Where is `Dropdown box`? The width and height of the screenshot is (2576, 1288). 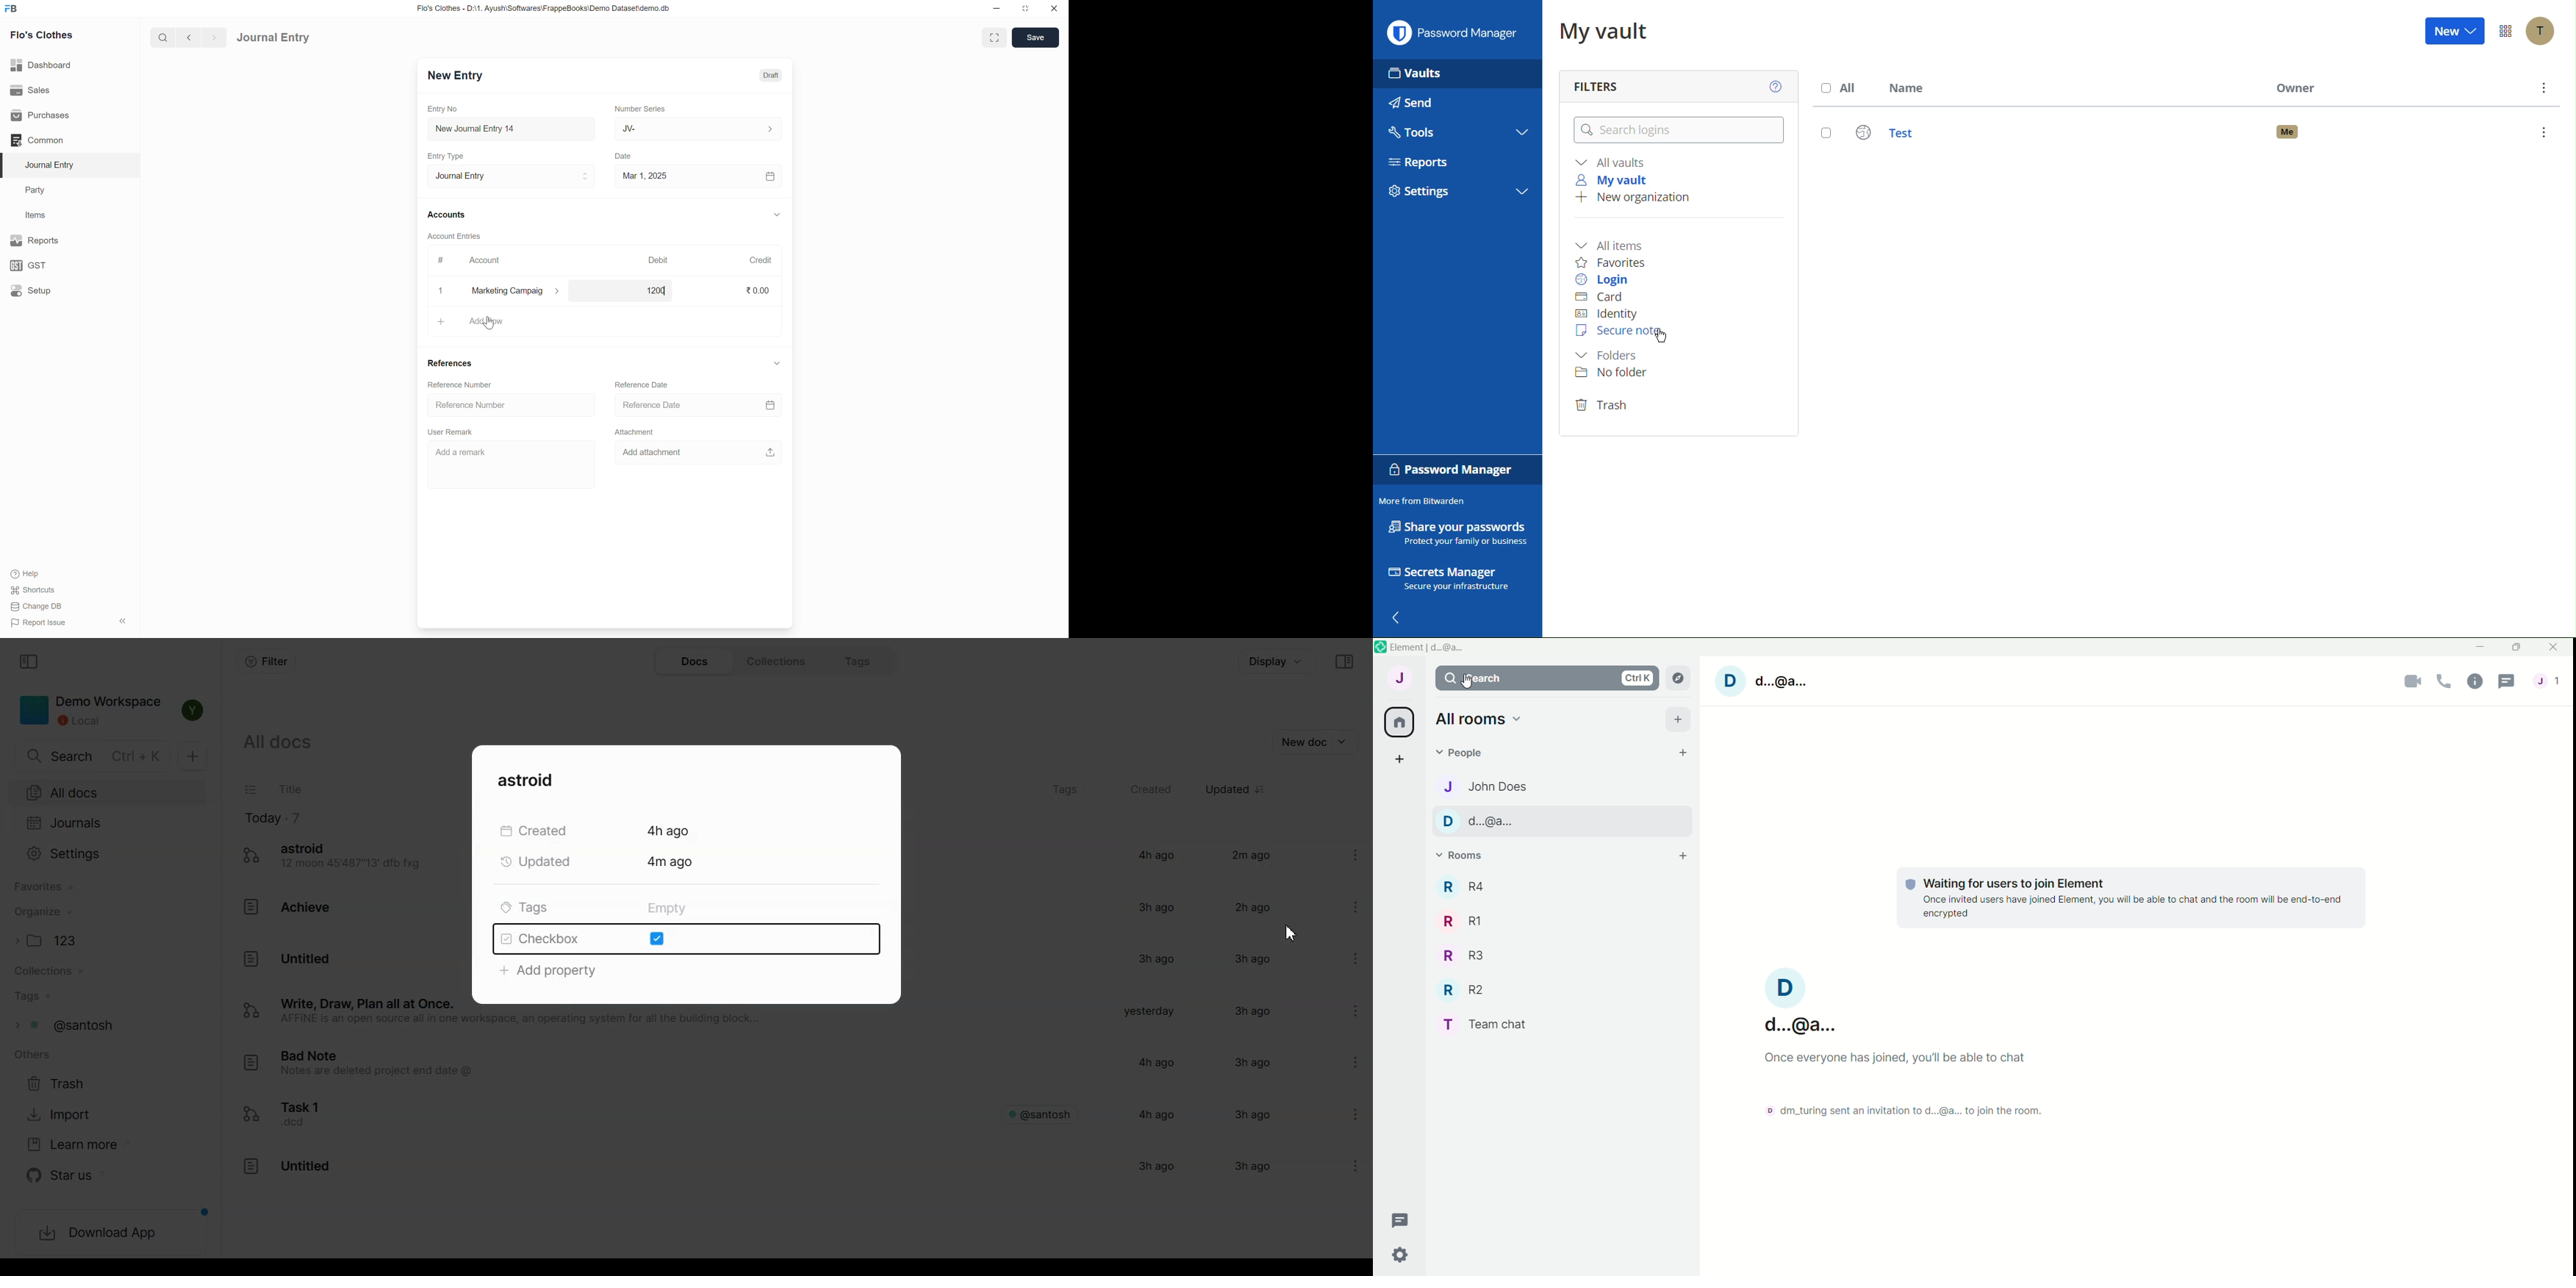
Dropdown box is located at coordinates (1345, 742).